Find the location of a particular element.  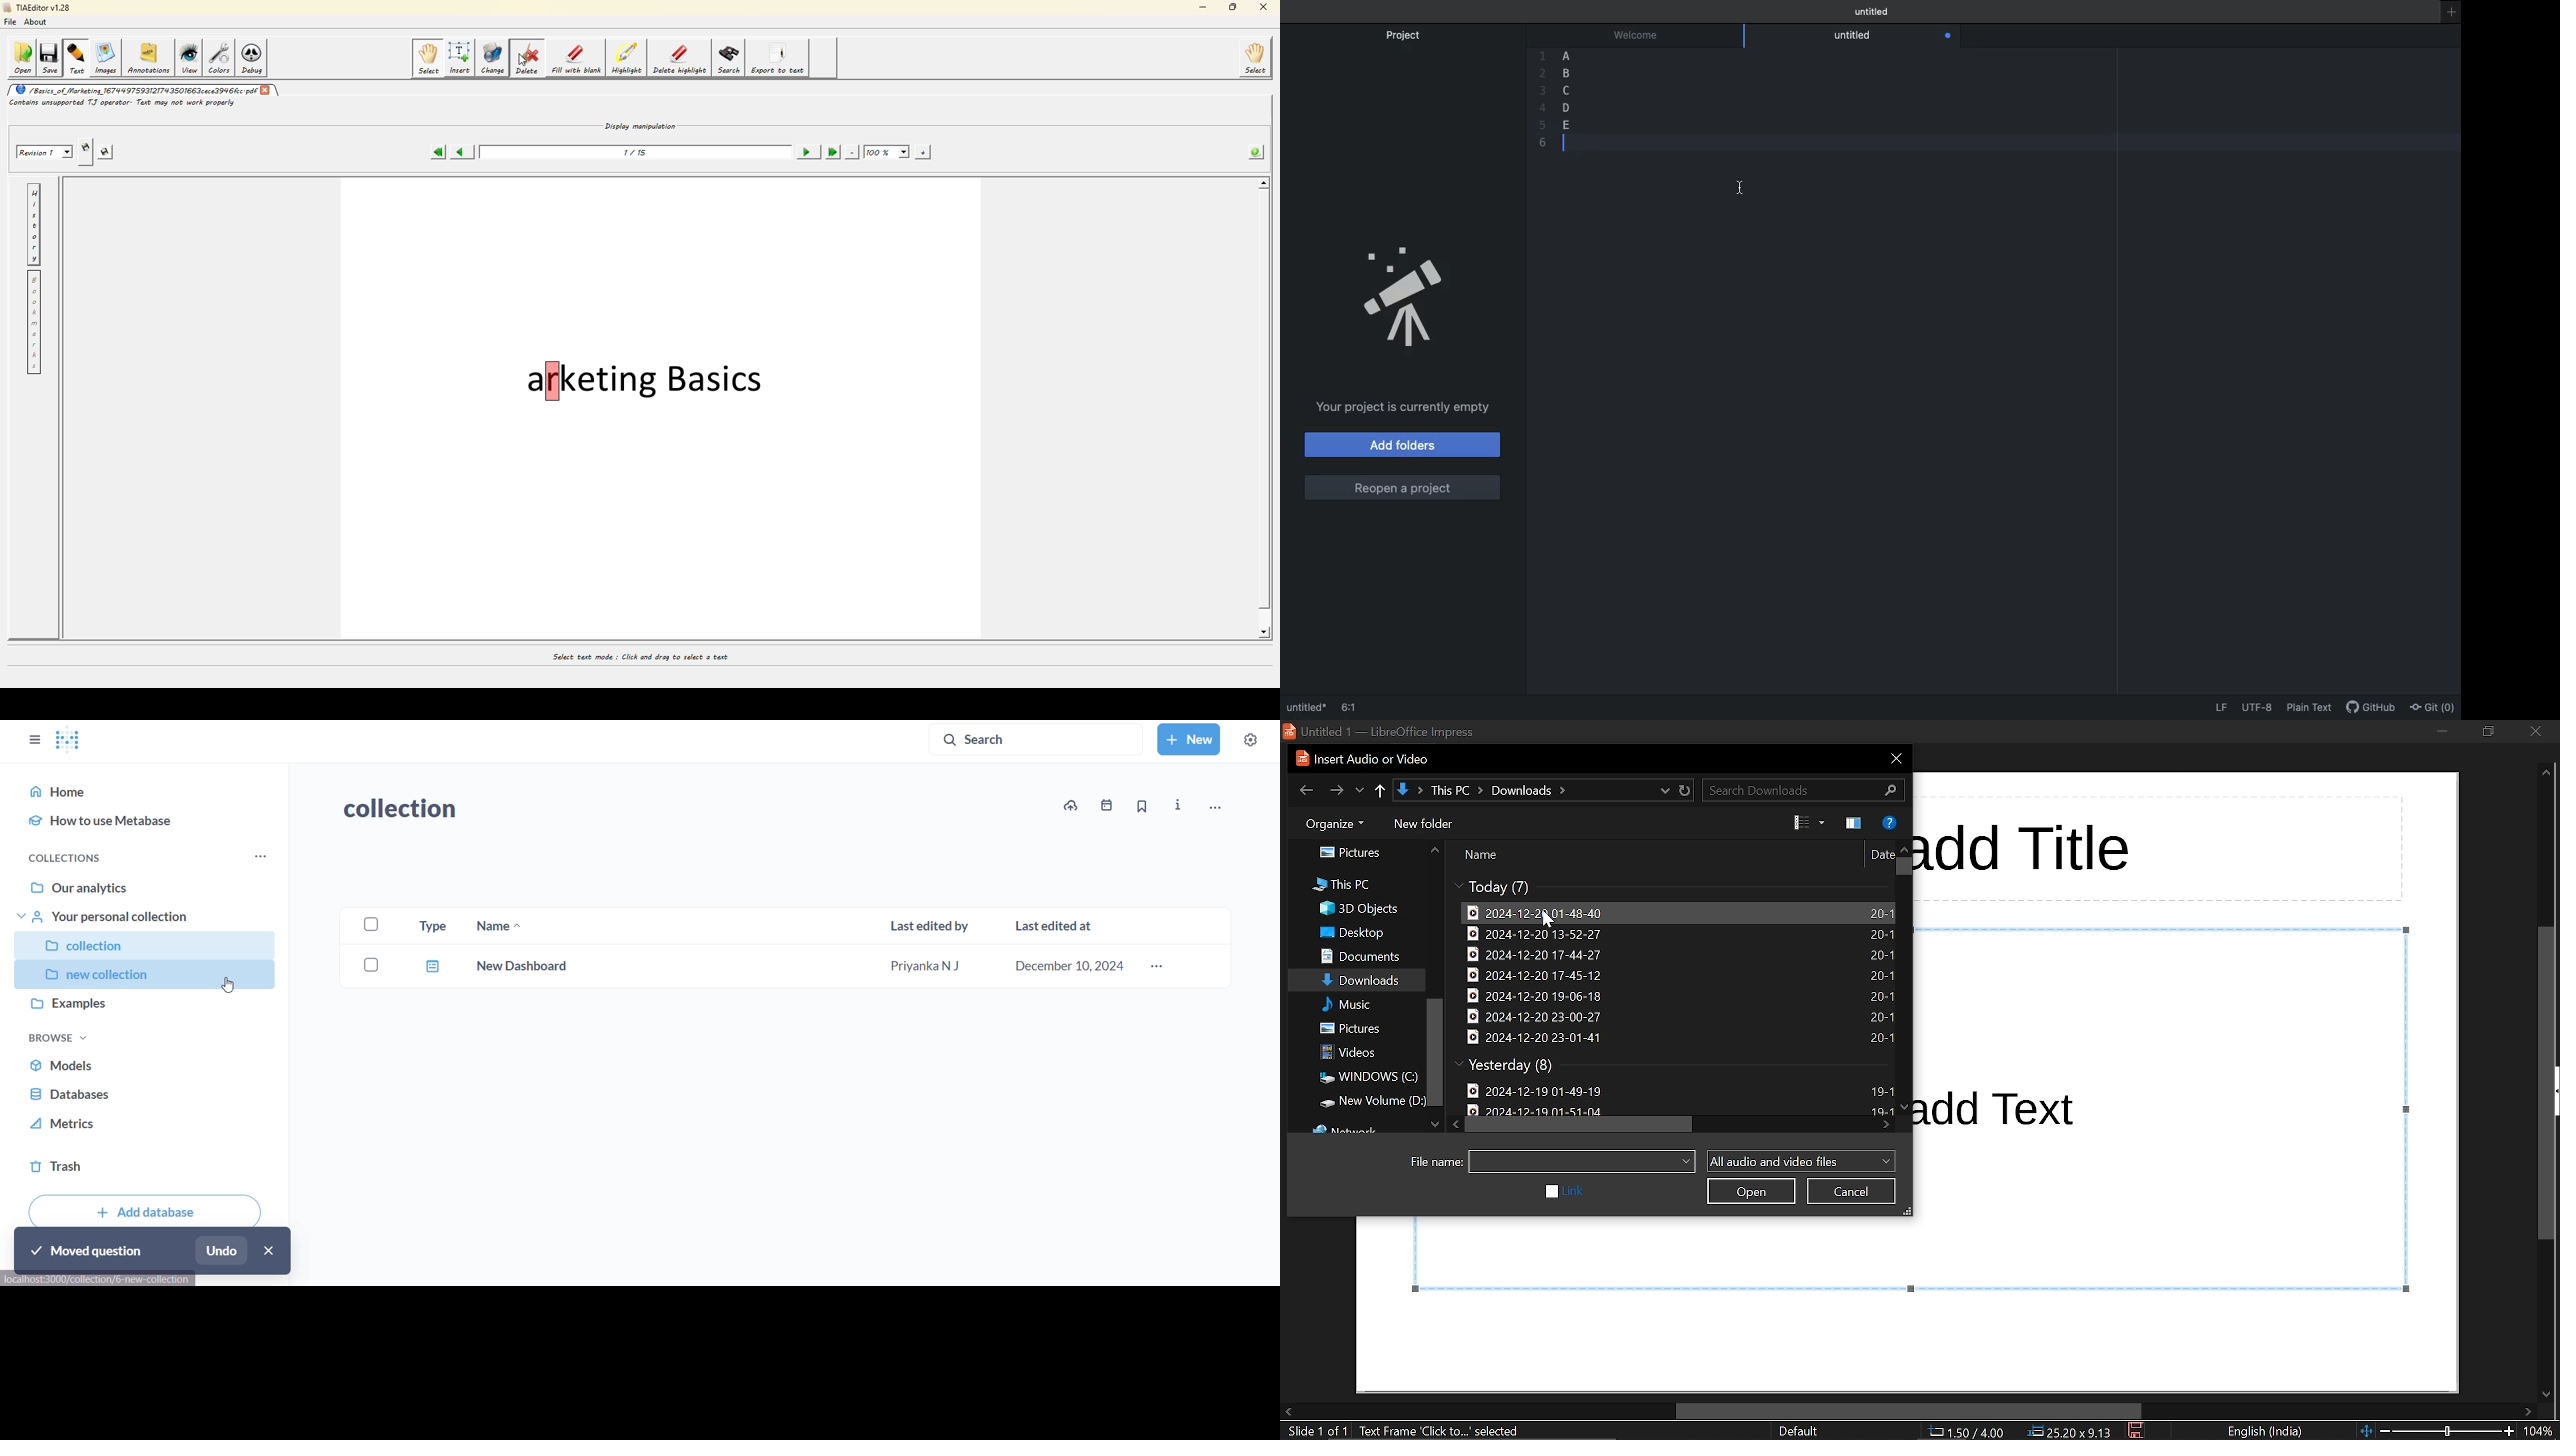

our analytics is located at coordinates (148, 885).